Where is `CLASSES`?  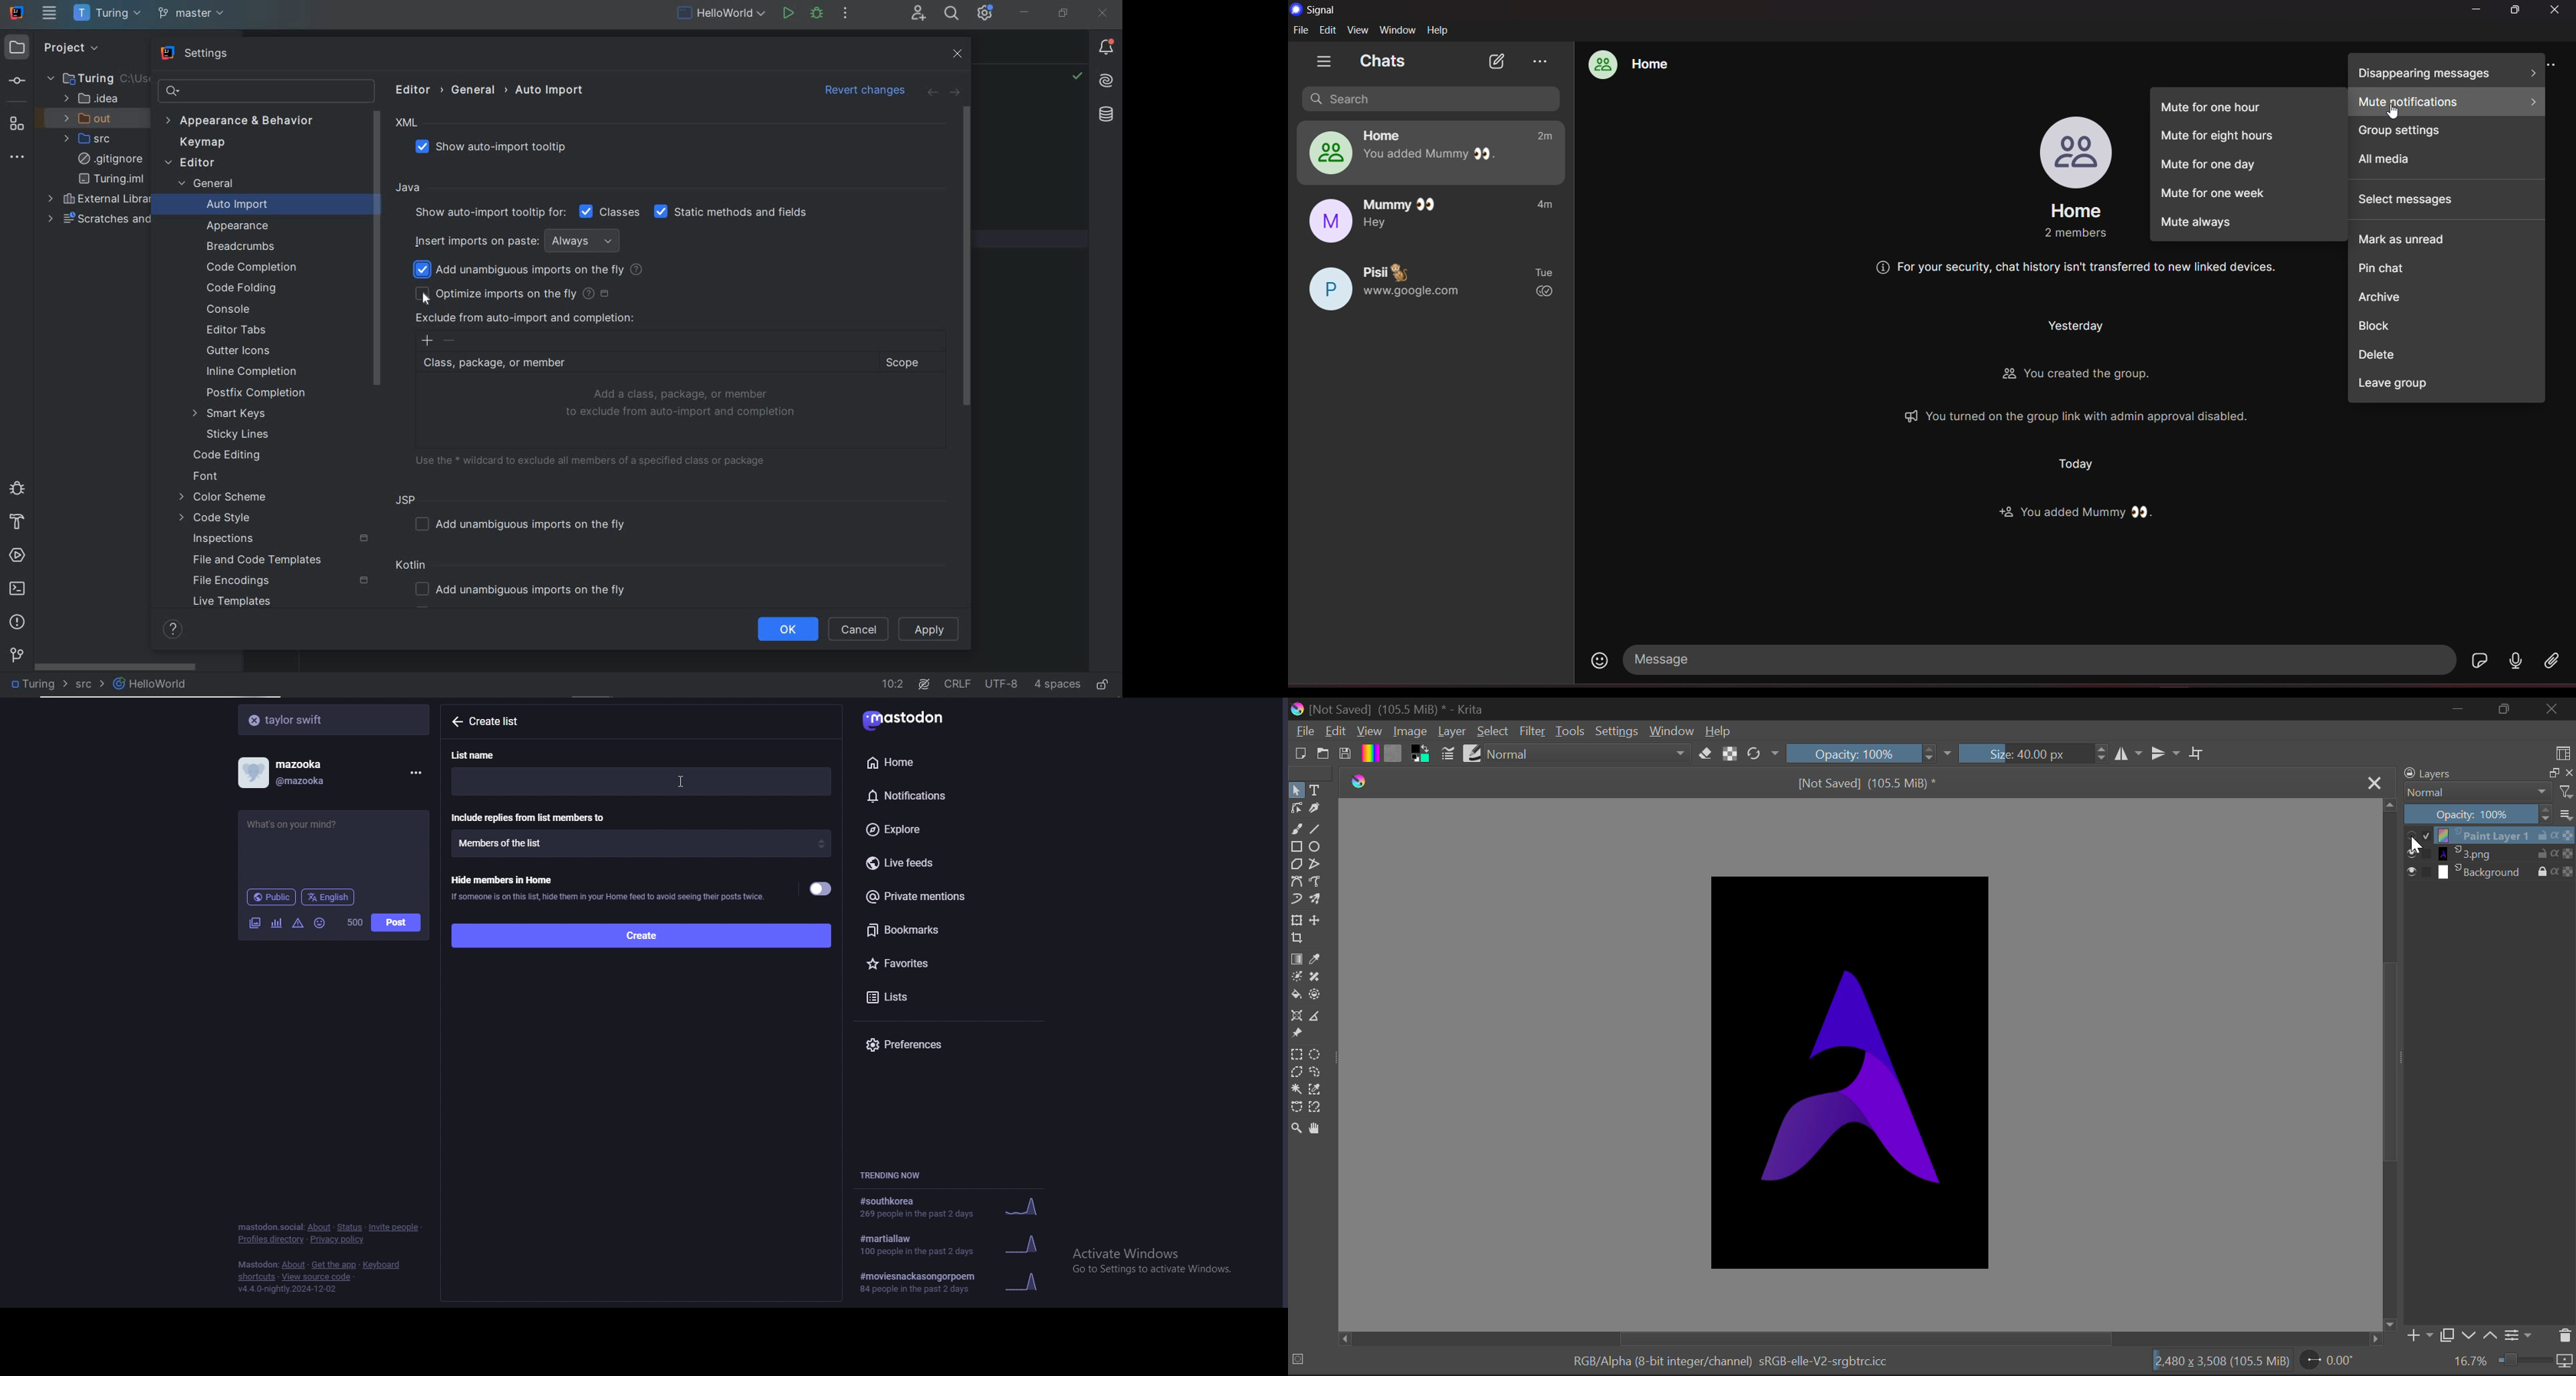
CLASSES is located at coordinates (610, 211).